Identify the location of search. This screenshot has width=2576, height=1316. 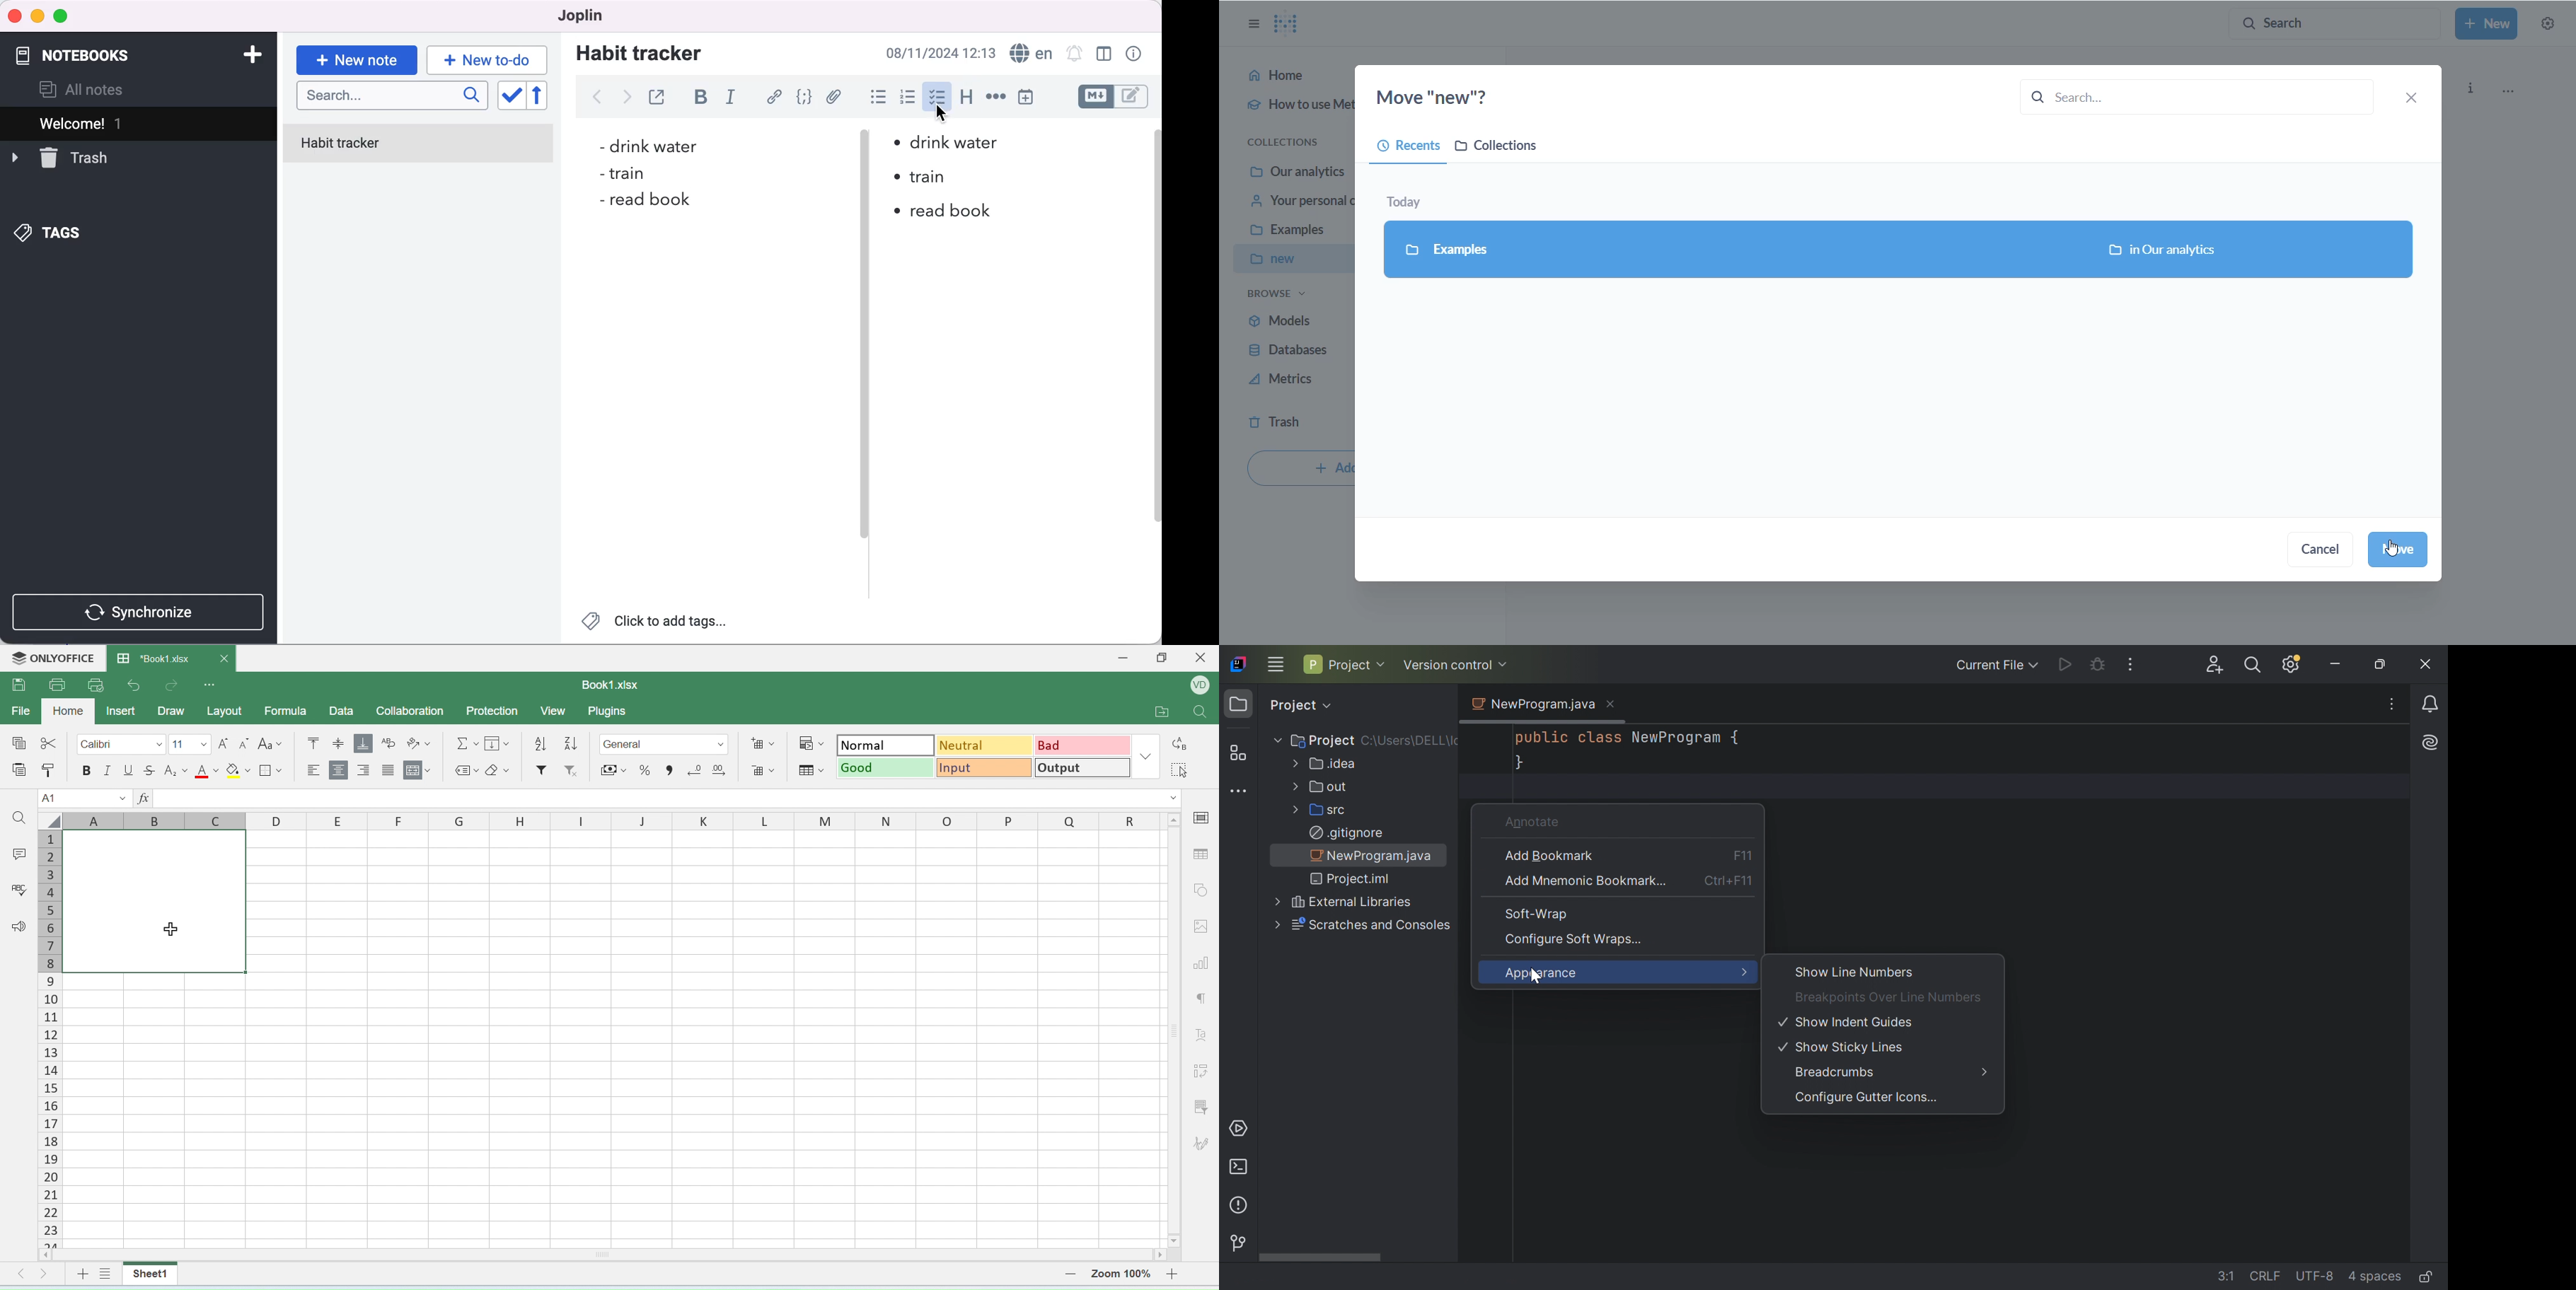
(392, 97).